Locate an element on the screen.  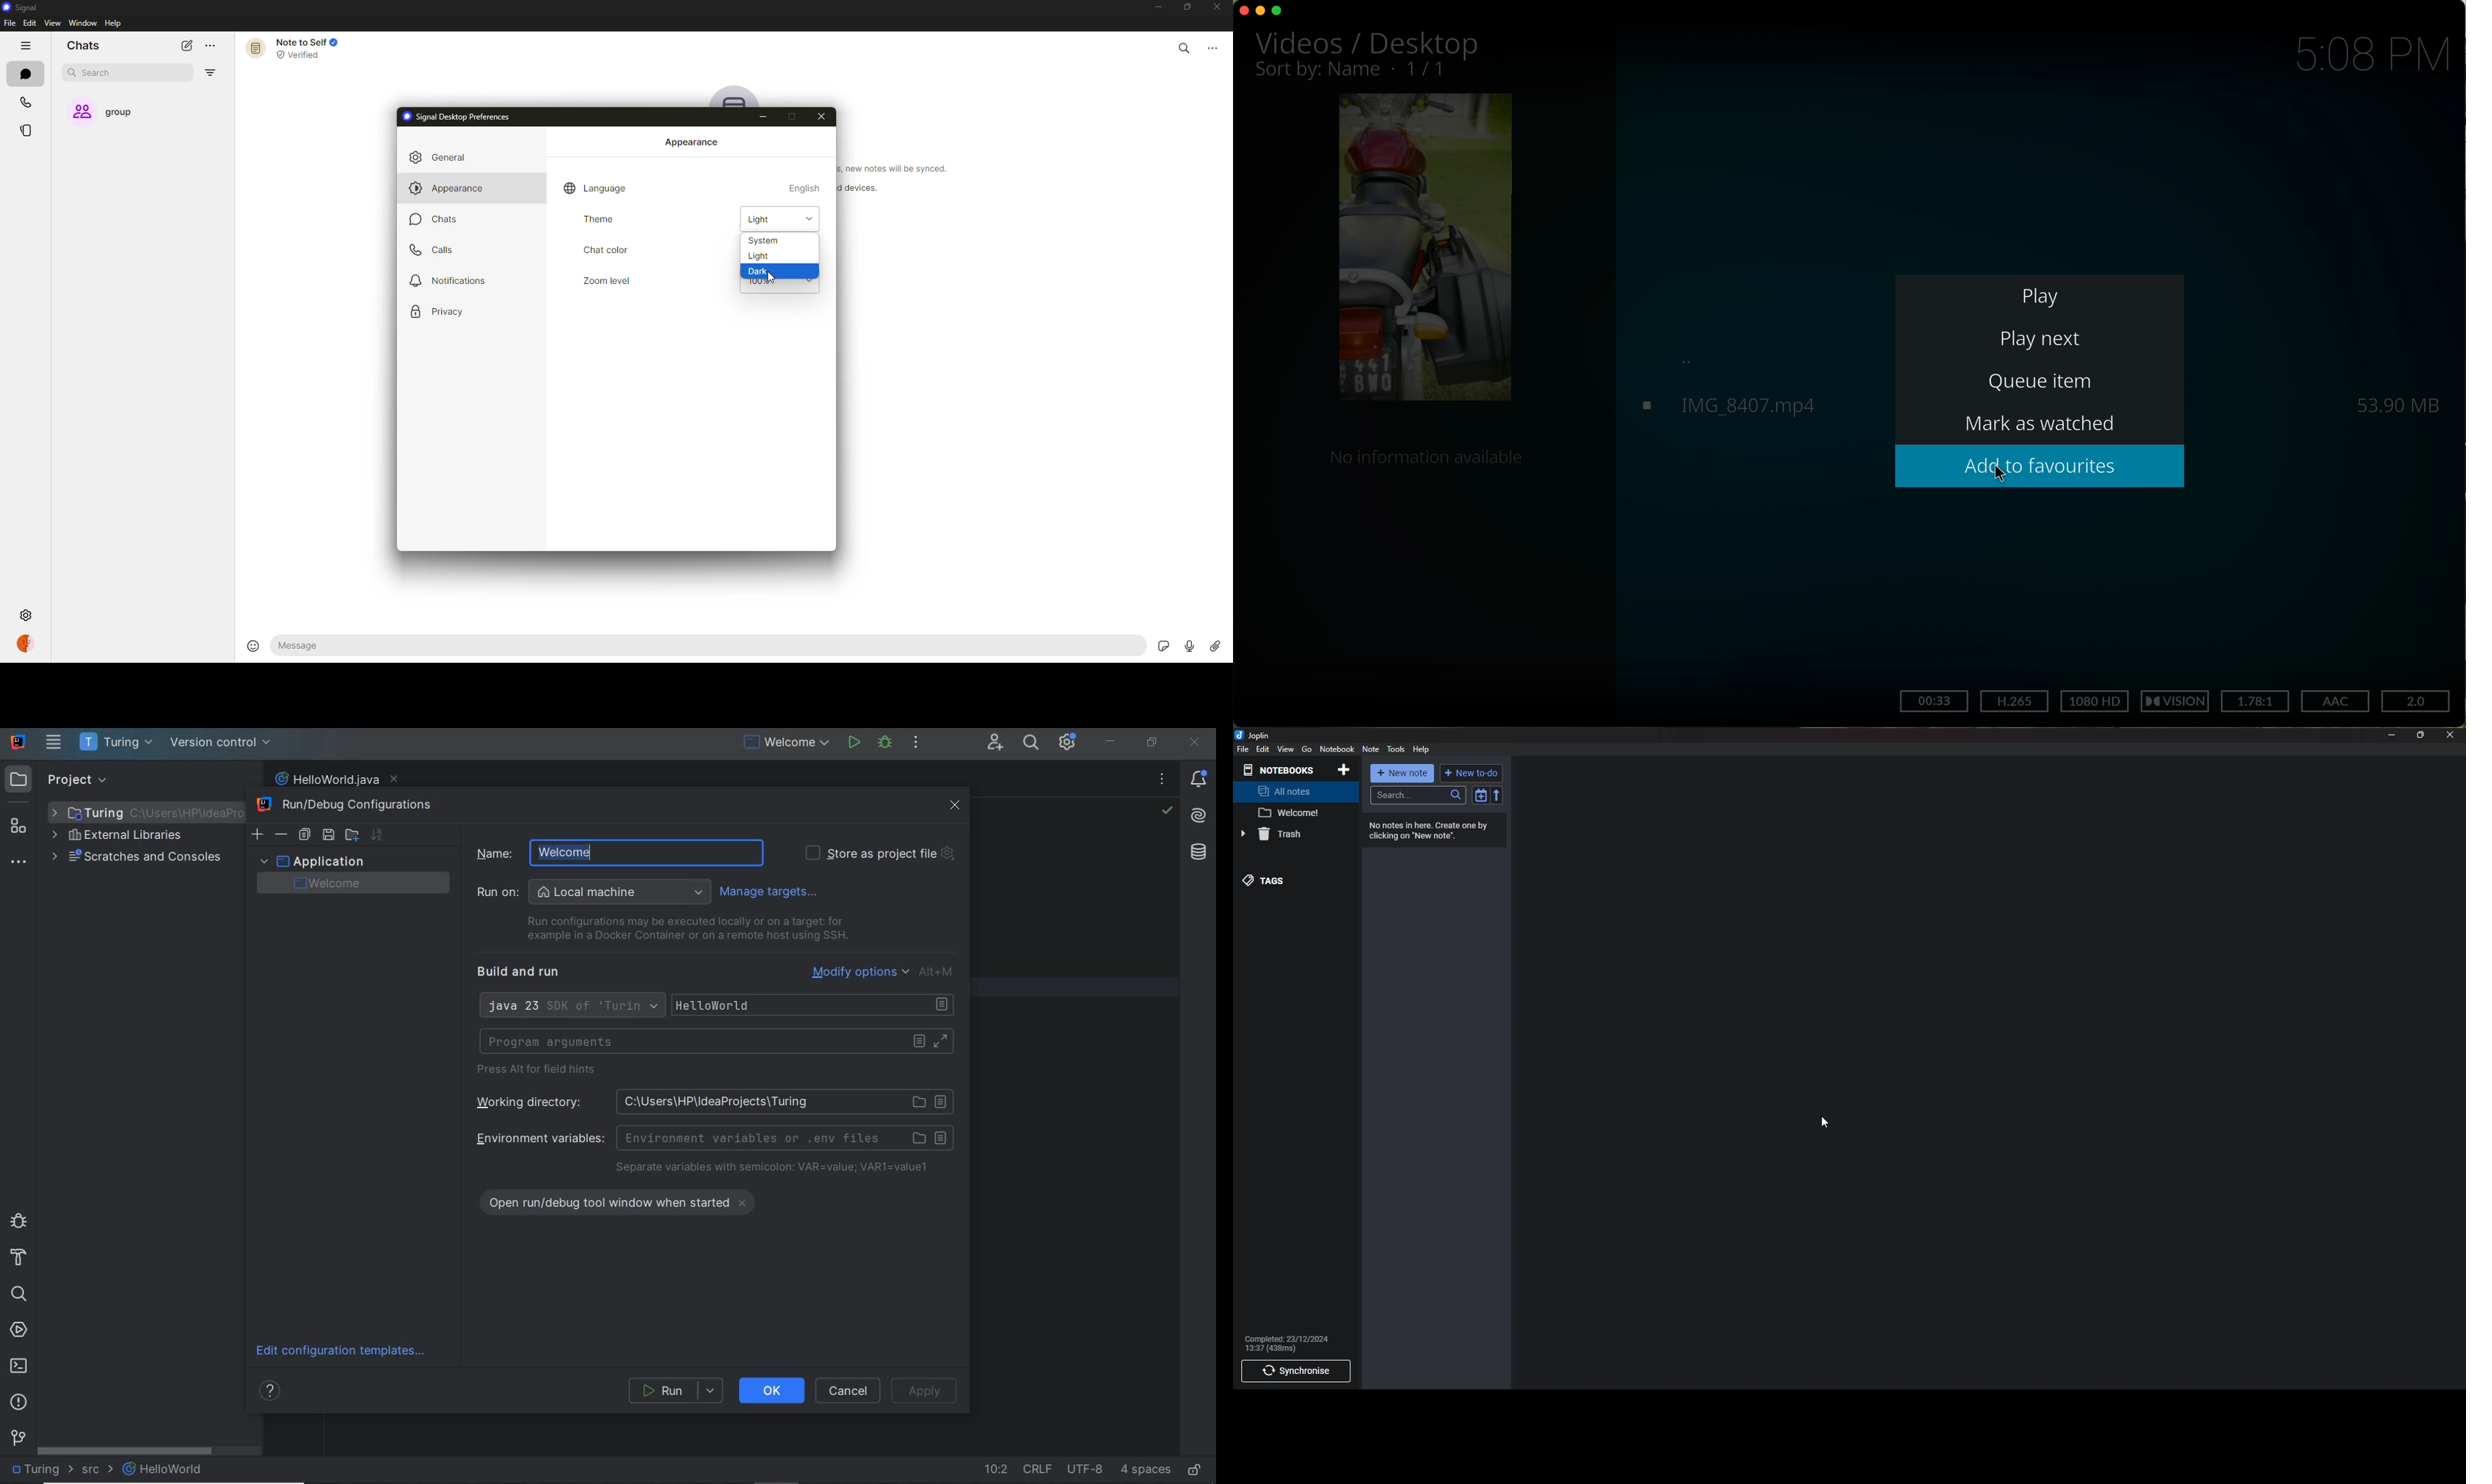
note is located at coordinates (1369, 749).